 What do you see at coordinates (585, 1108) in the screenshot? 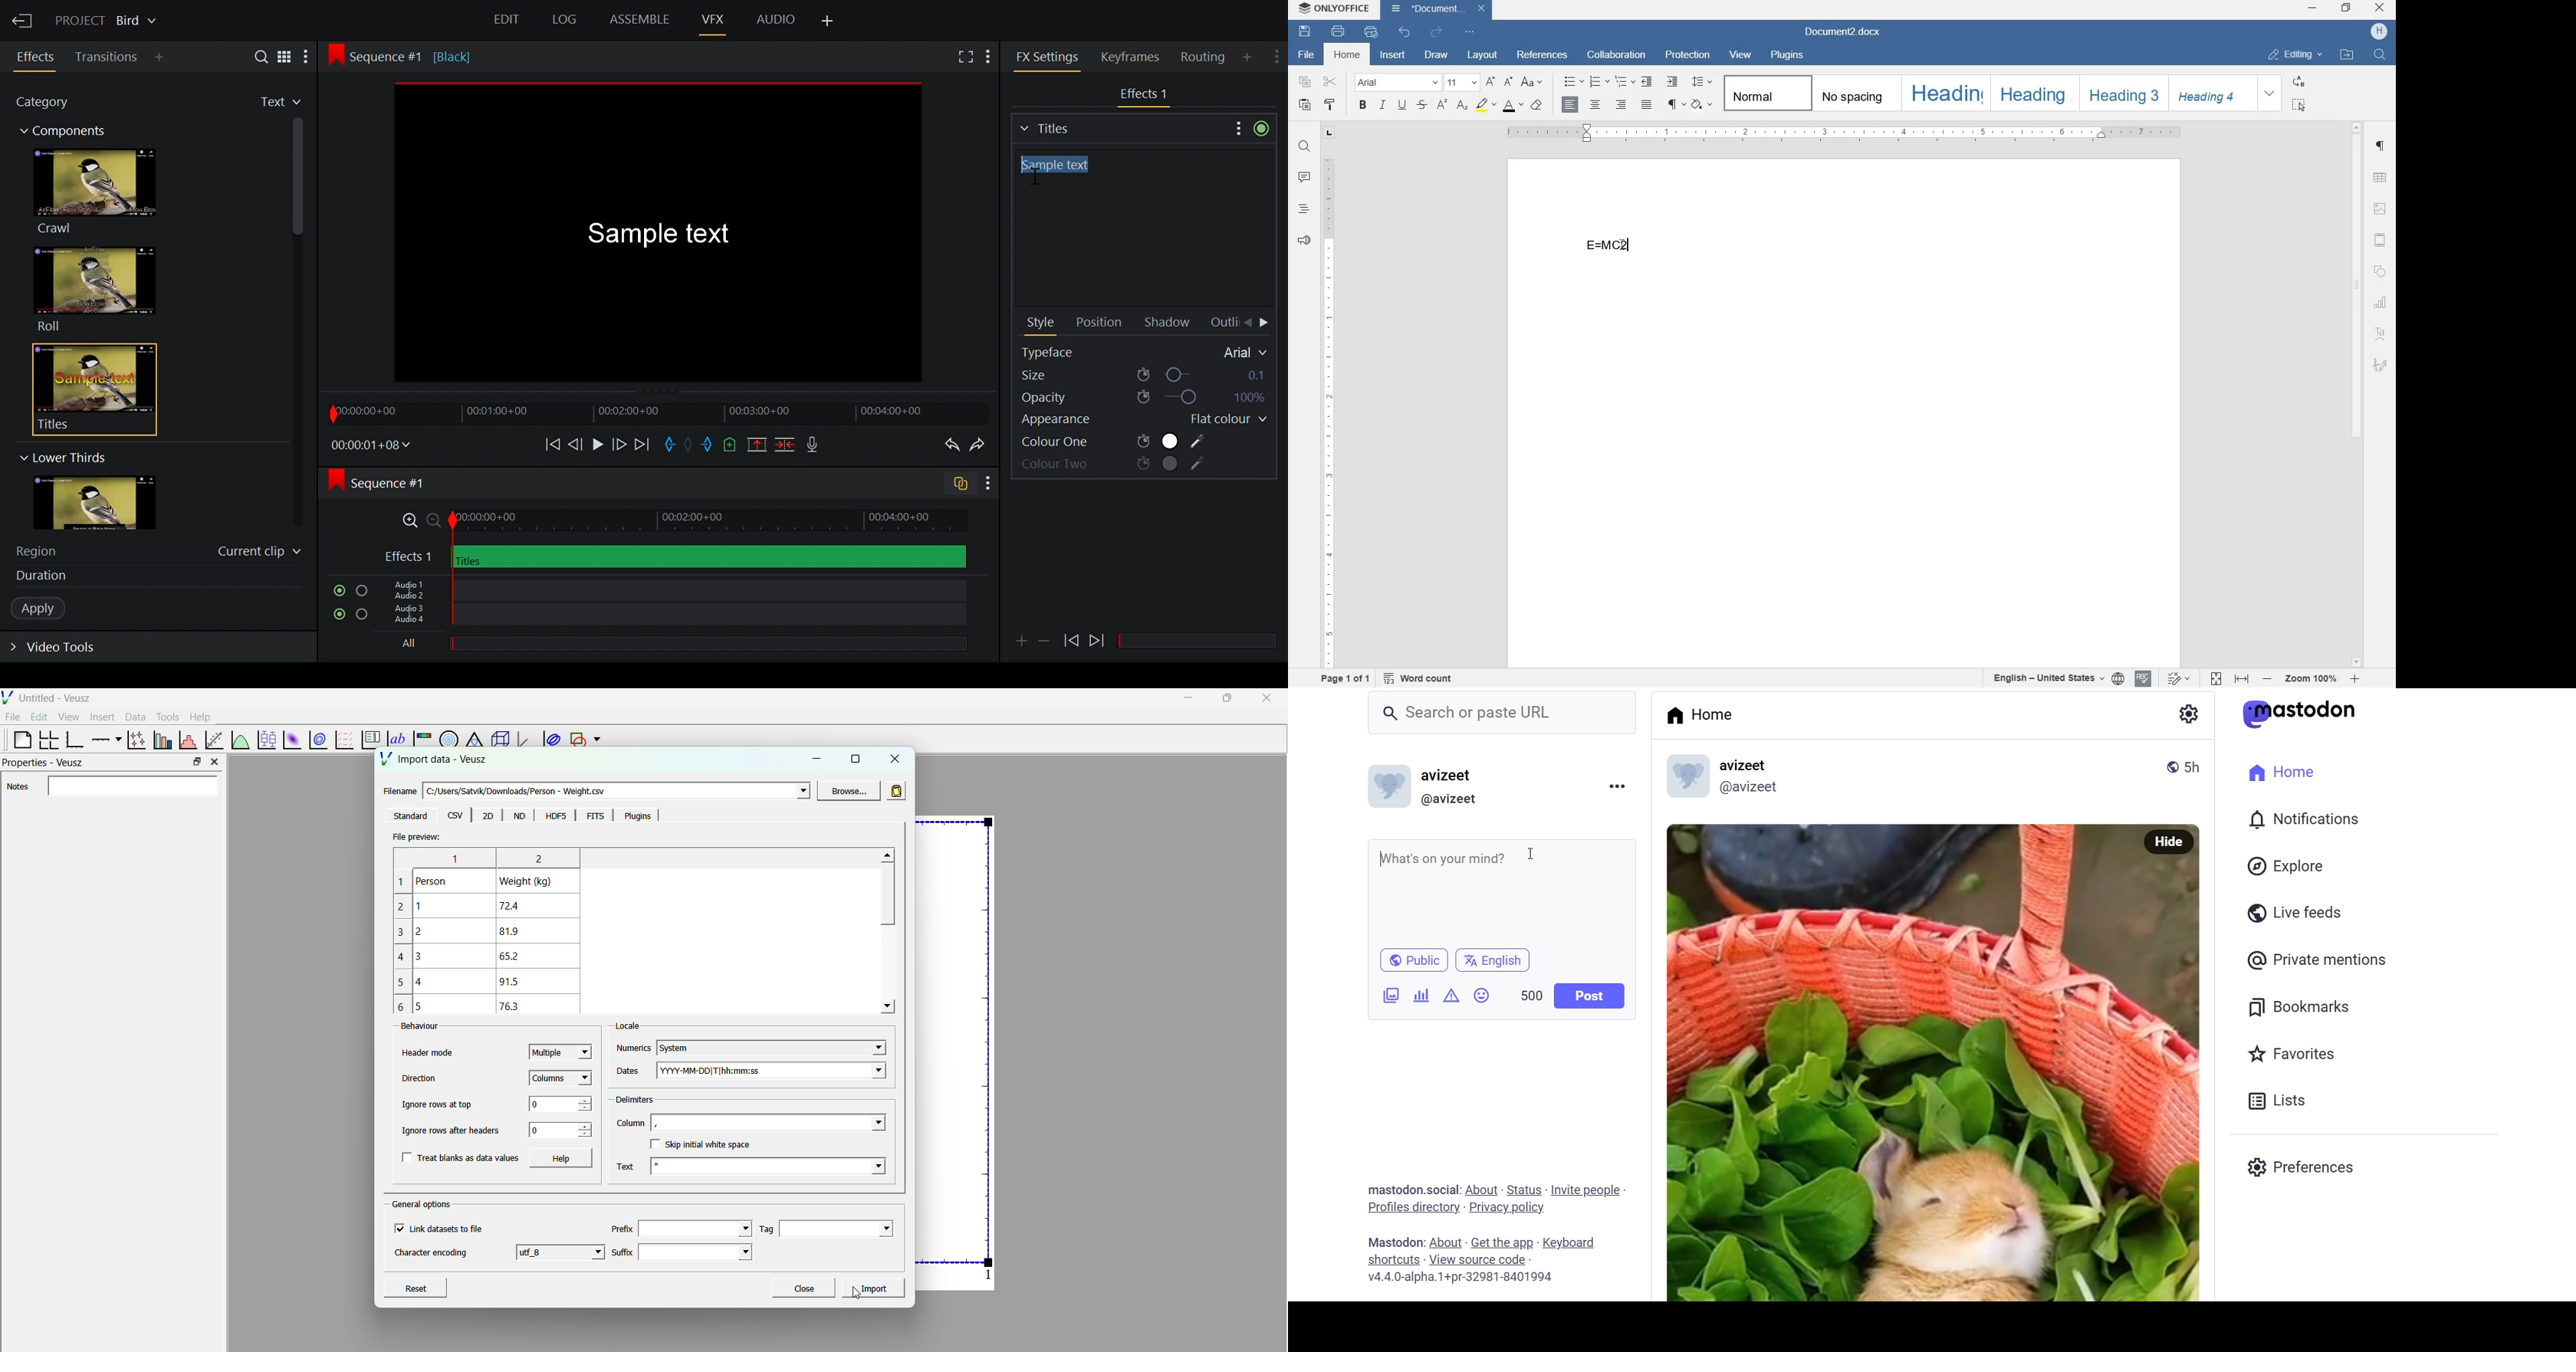
I see `decrease value` at bounding box center [585, 1108].